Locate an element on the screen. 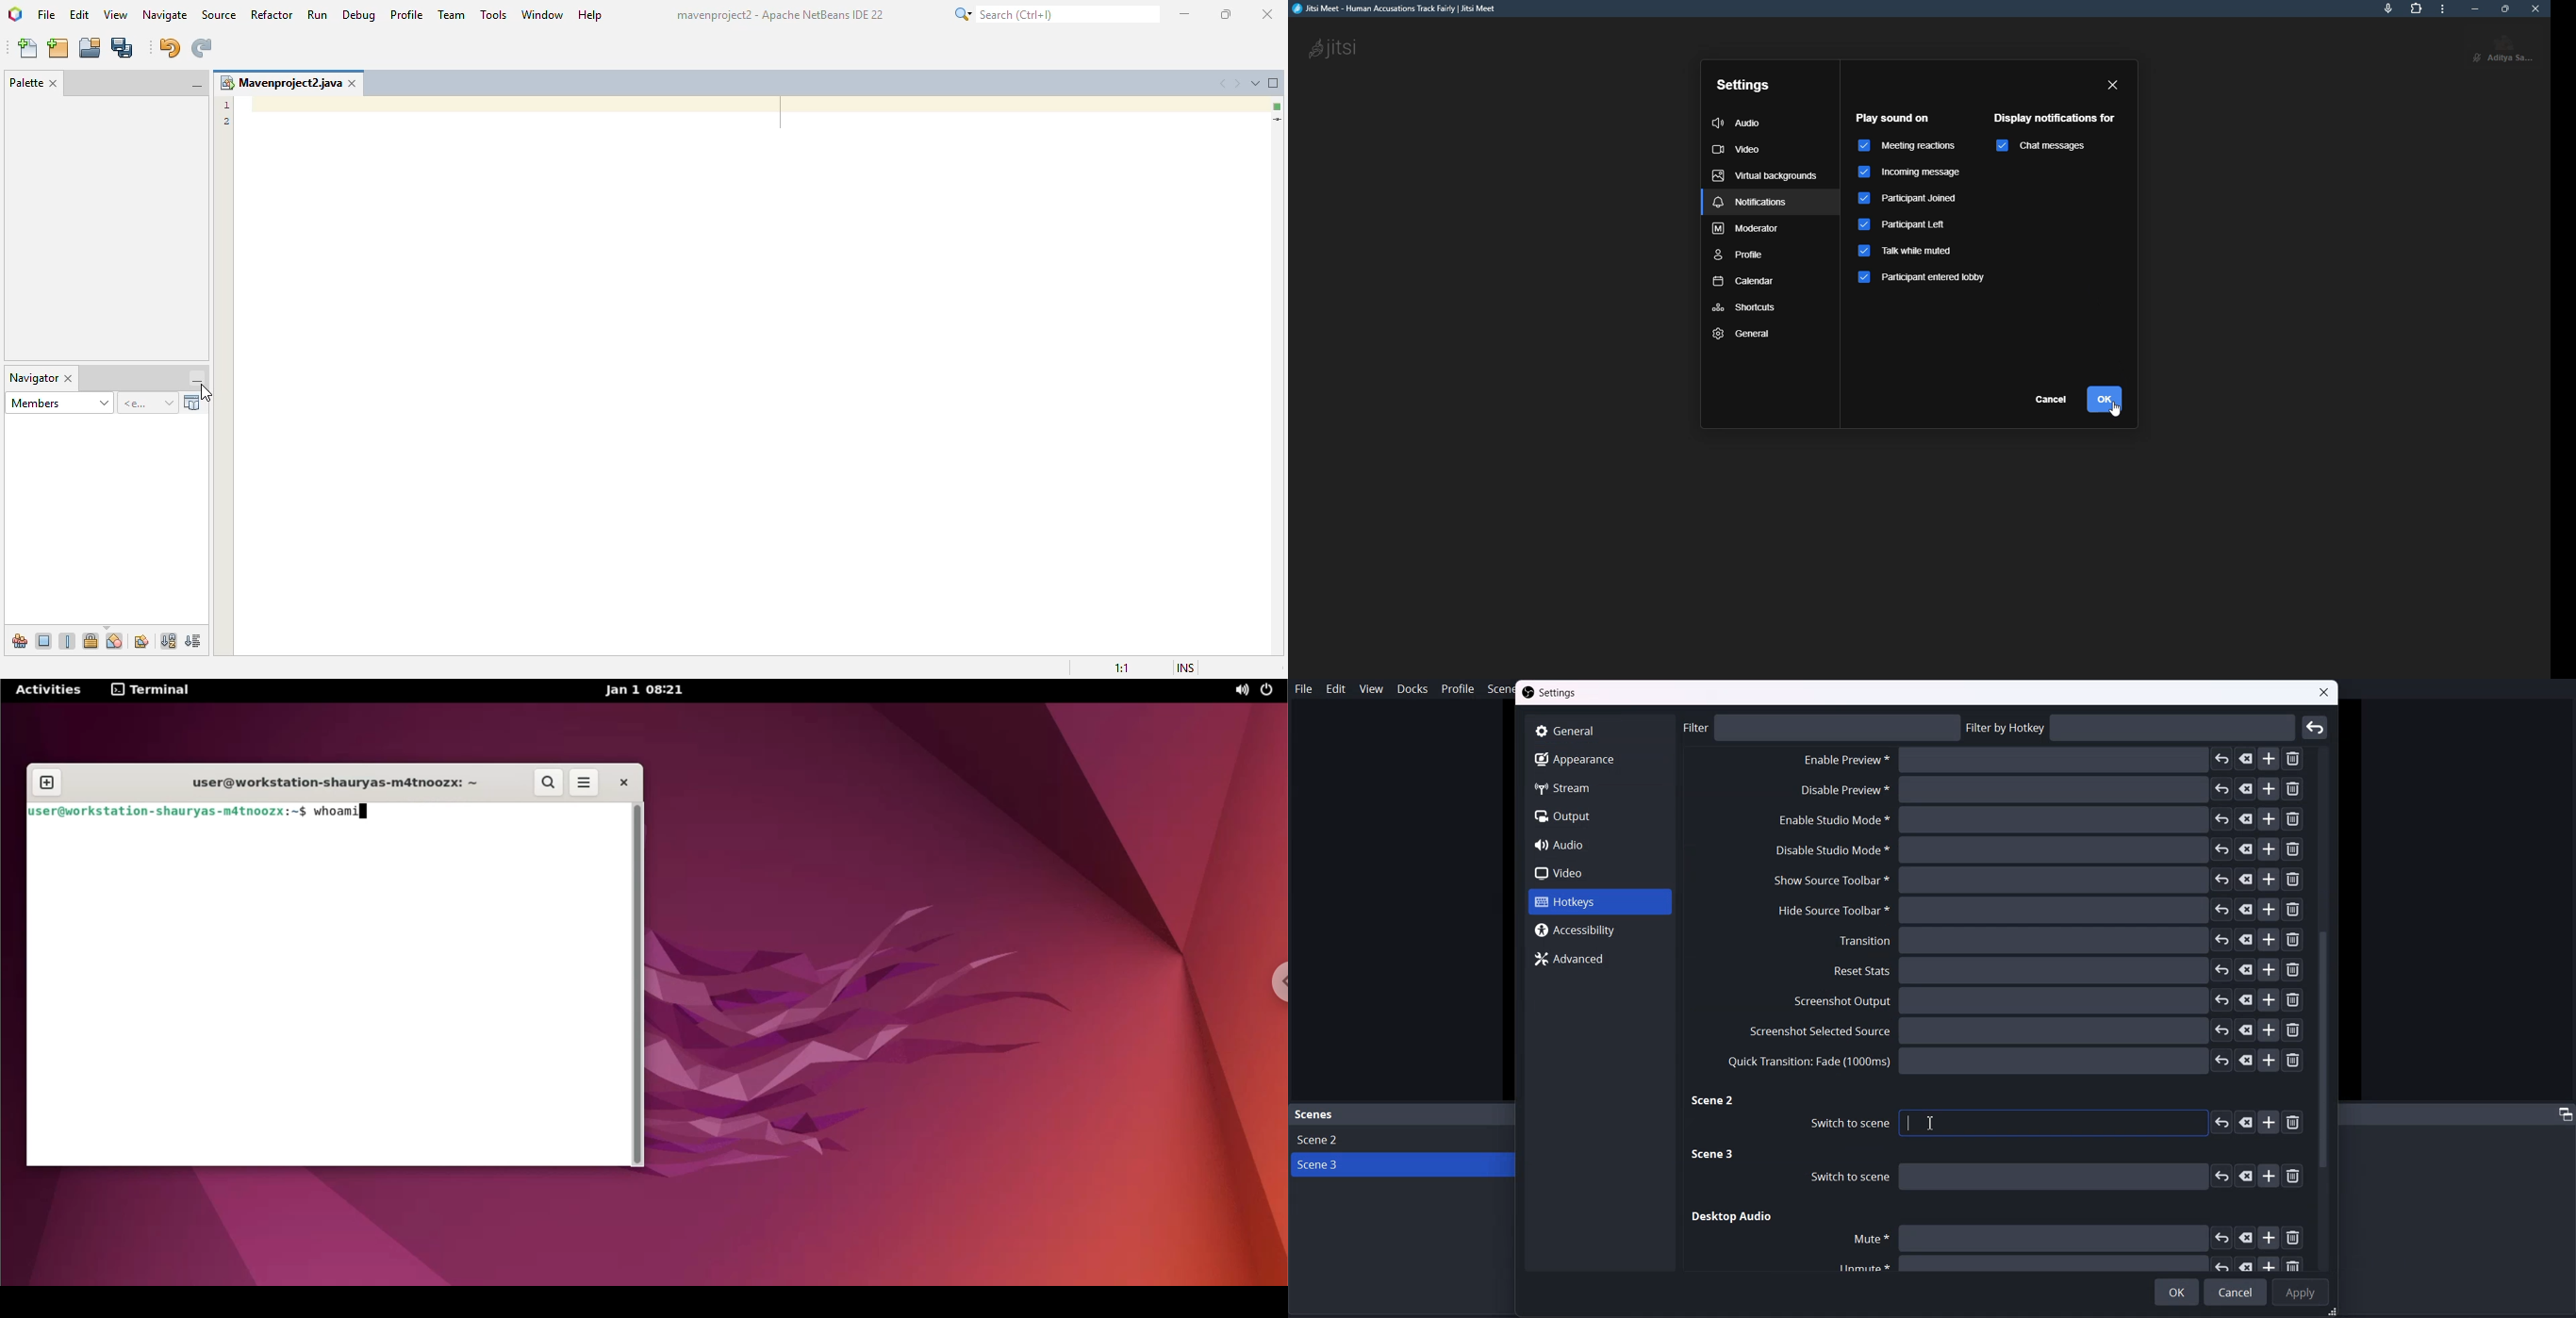 This screenshot has height=1344, width=2576. OK is located at coordinates (2177, 1293).